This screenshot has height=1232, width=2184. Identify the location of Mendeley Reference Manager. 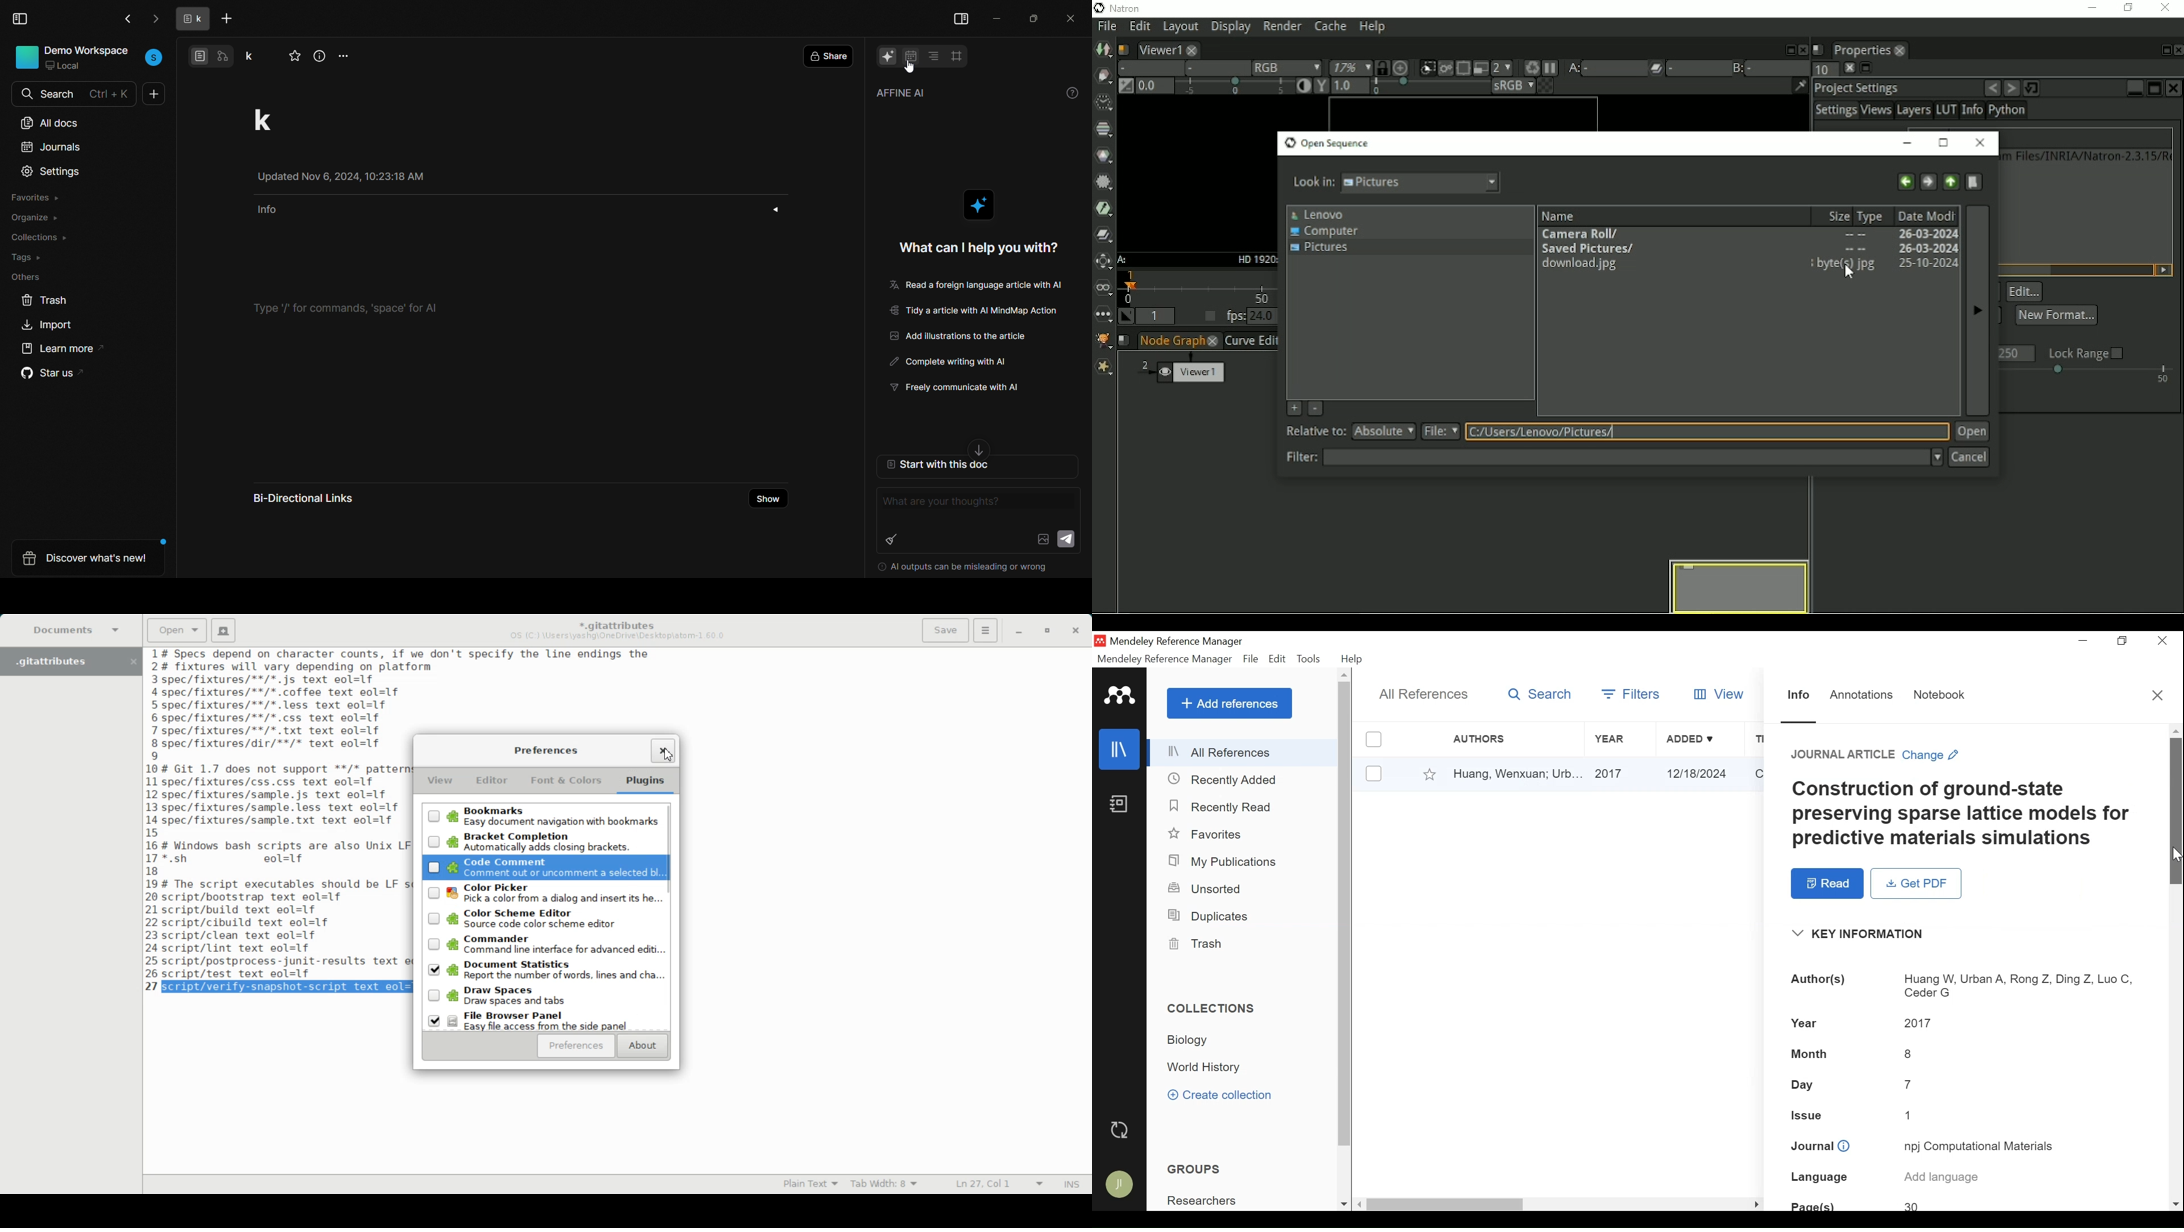
(1165, 659).